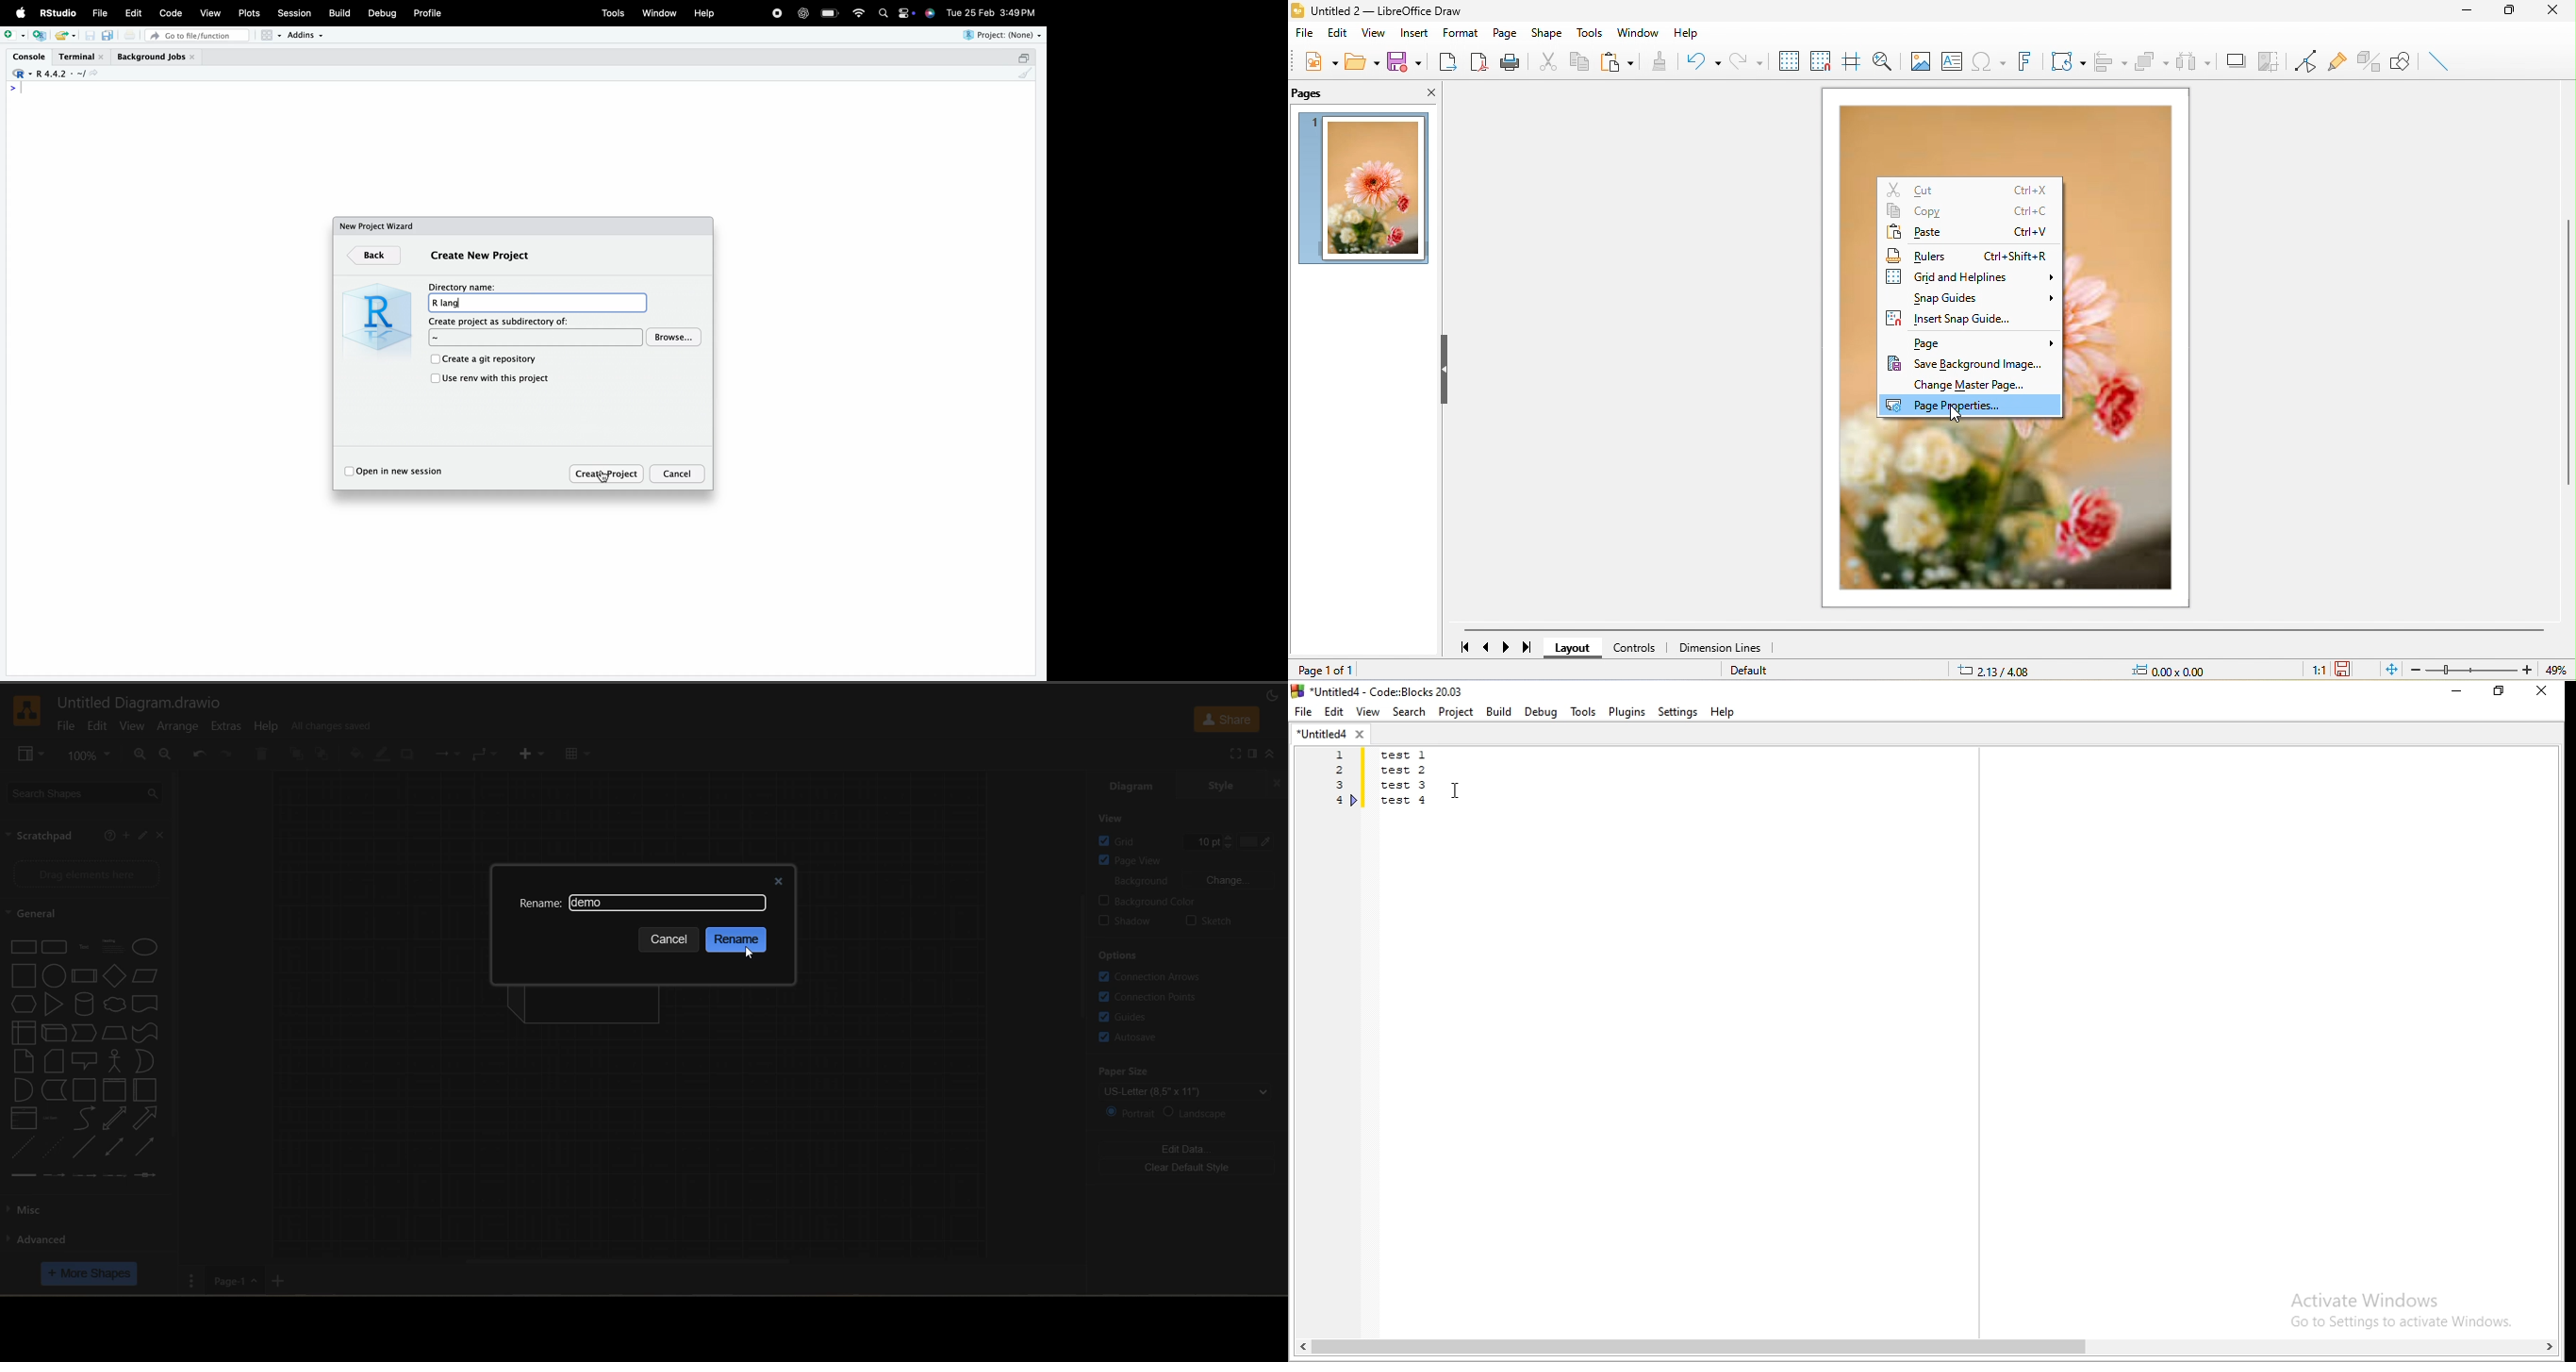  What do you see at coordinates (1083, 956) in the screenshot?
I see `vertical scroll bar` at bounding box center [1083, 956].